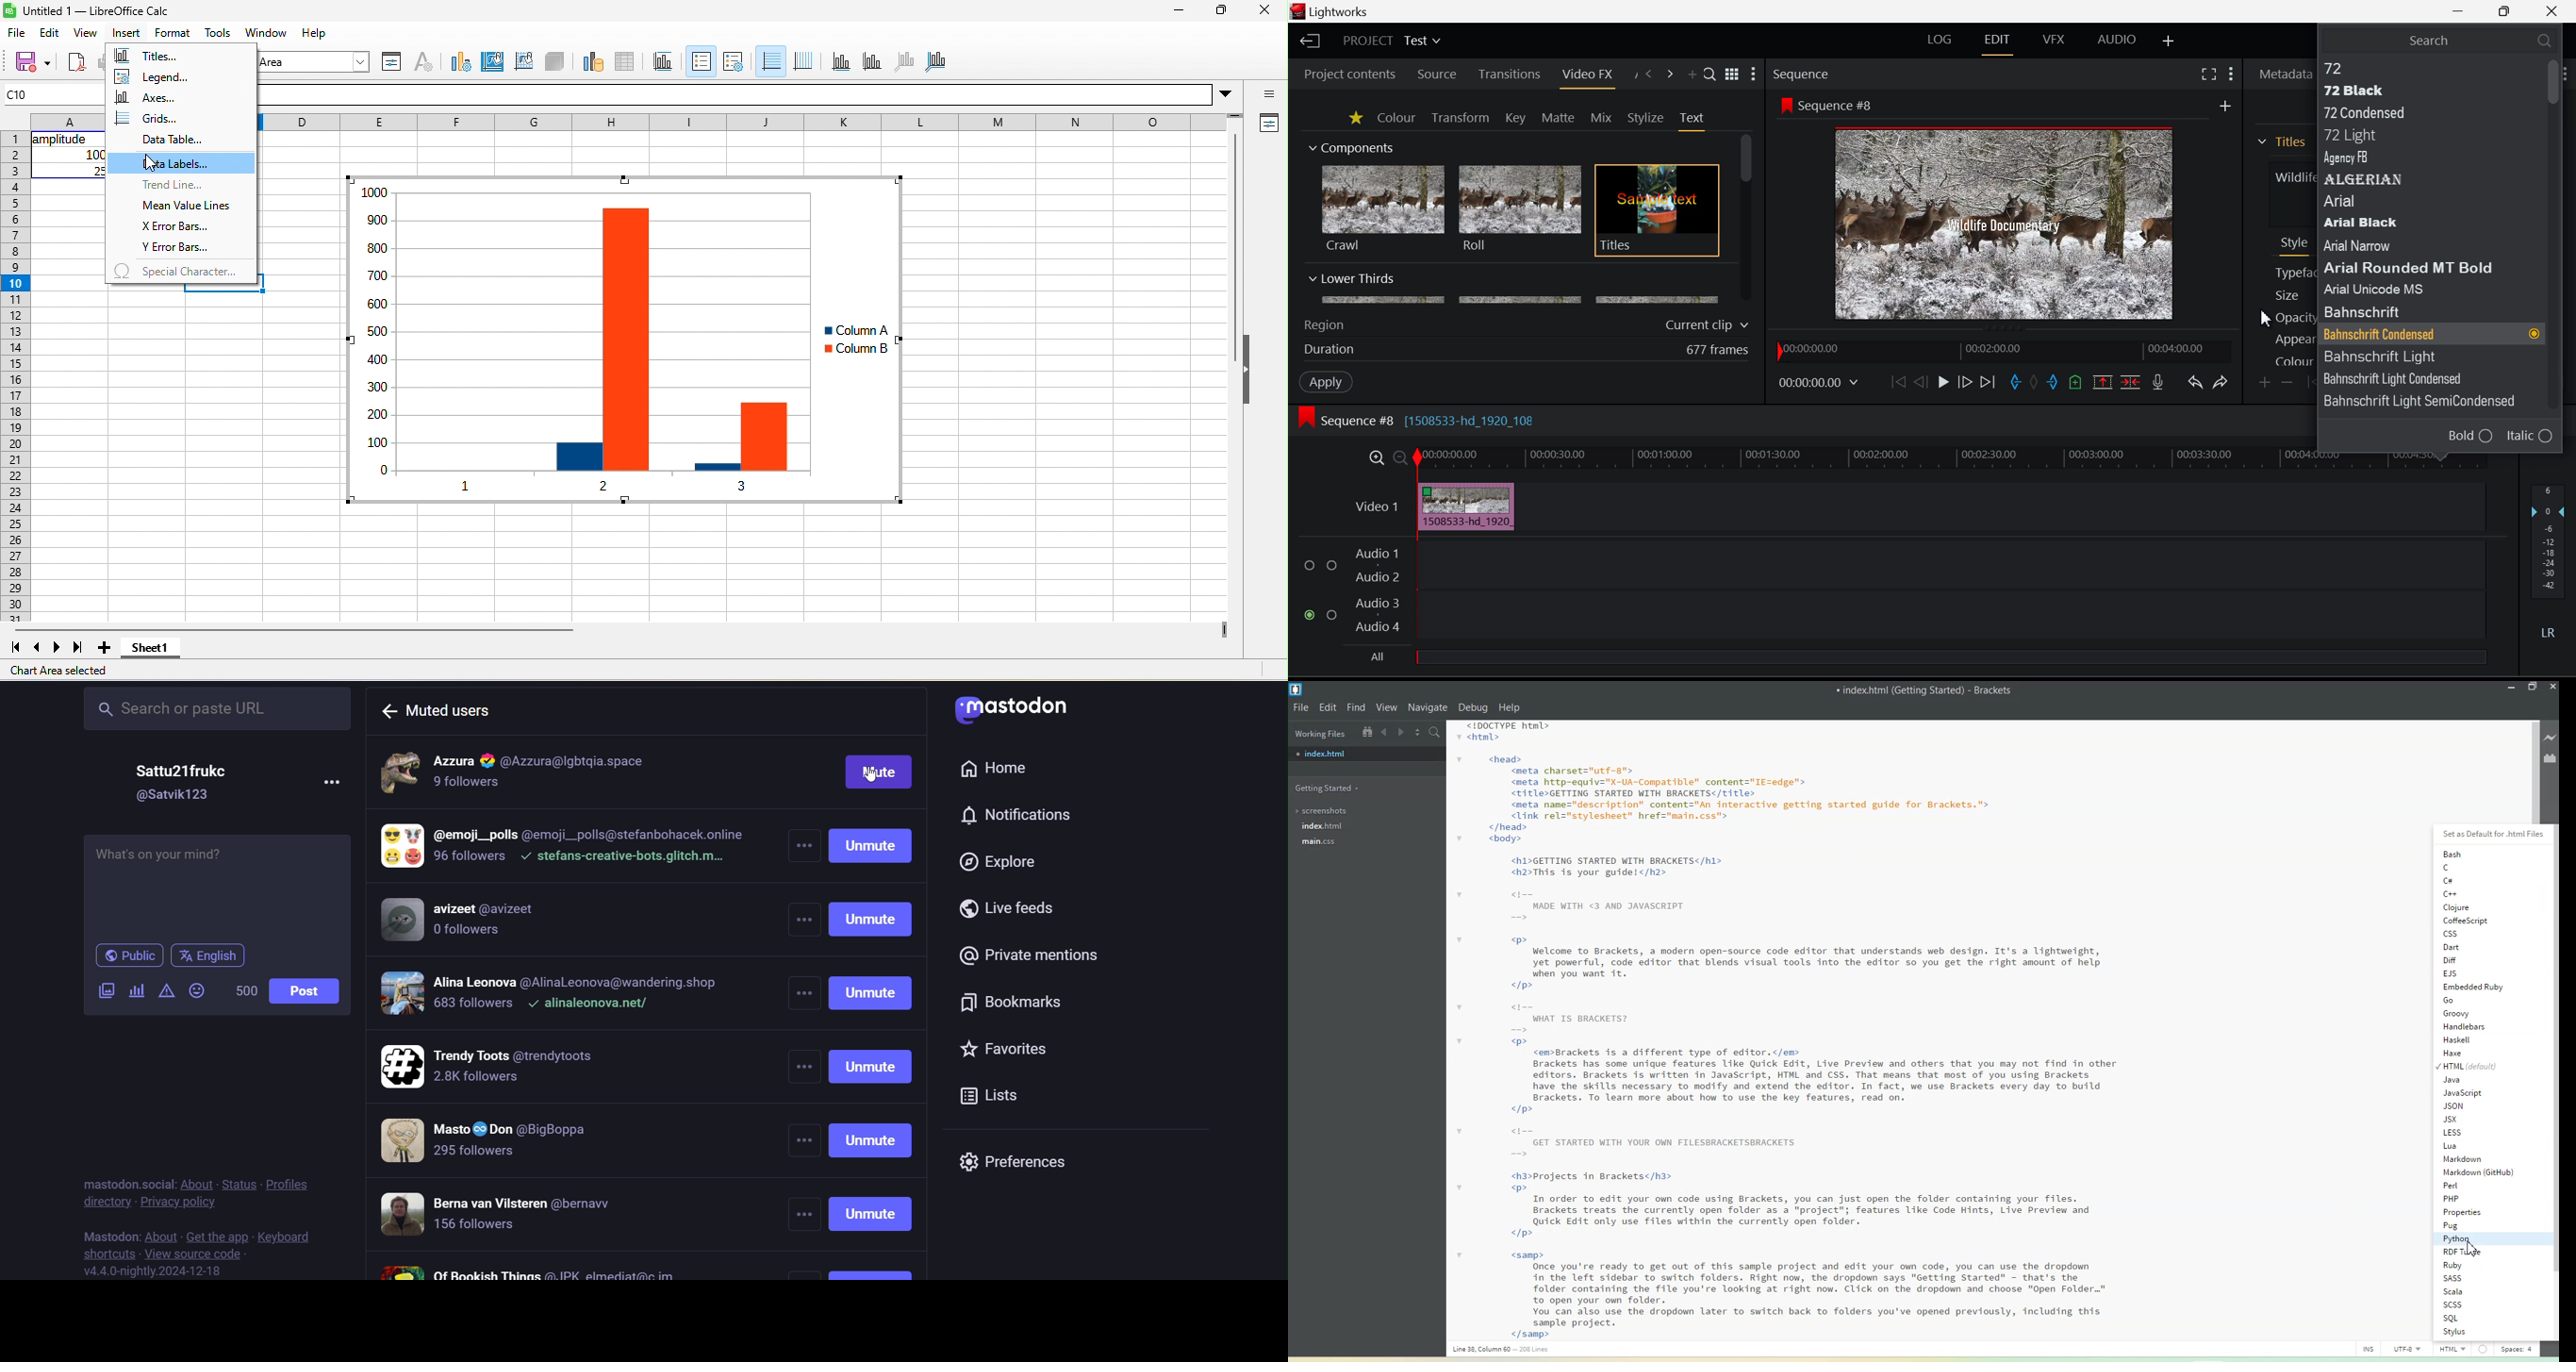 This screenshot has height=1372, width=2576. What do you see at coordinates (178, 1201) in the screenshot?
I see `privacy policy` at bounding box center [178, 1201].